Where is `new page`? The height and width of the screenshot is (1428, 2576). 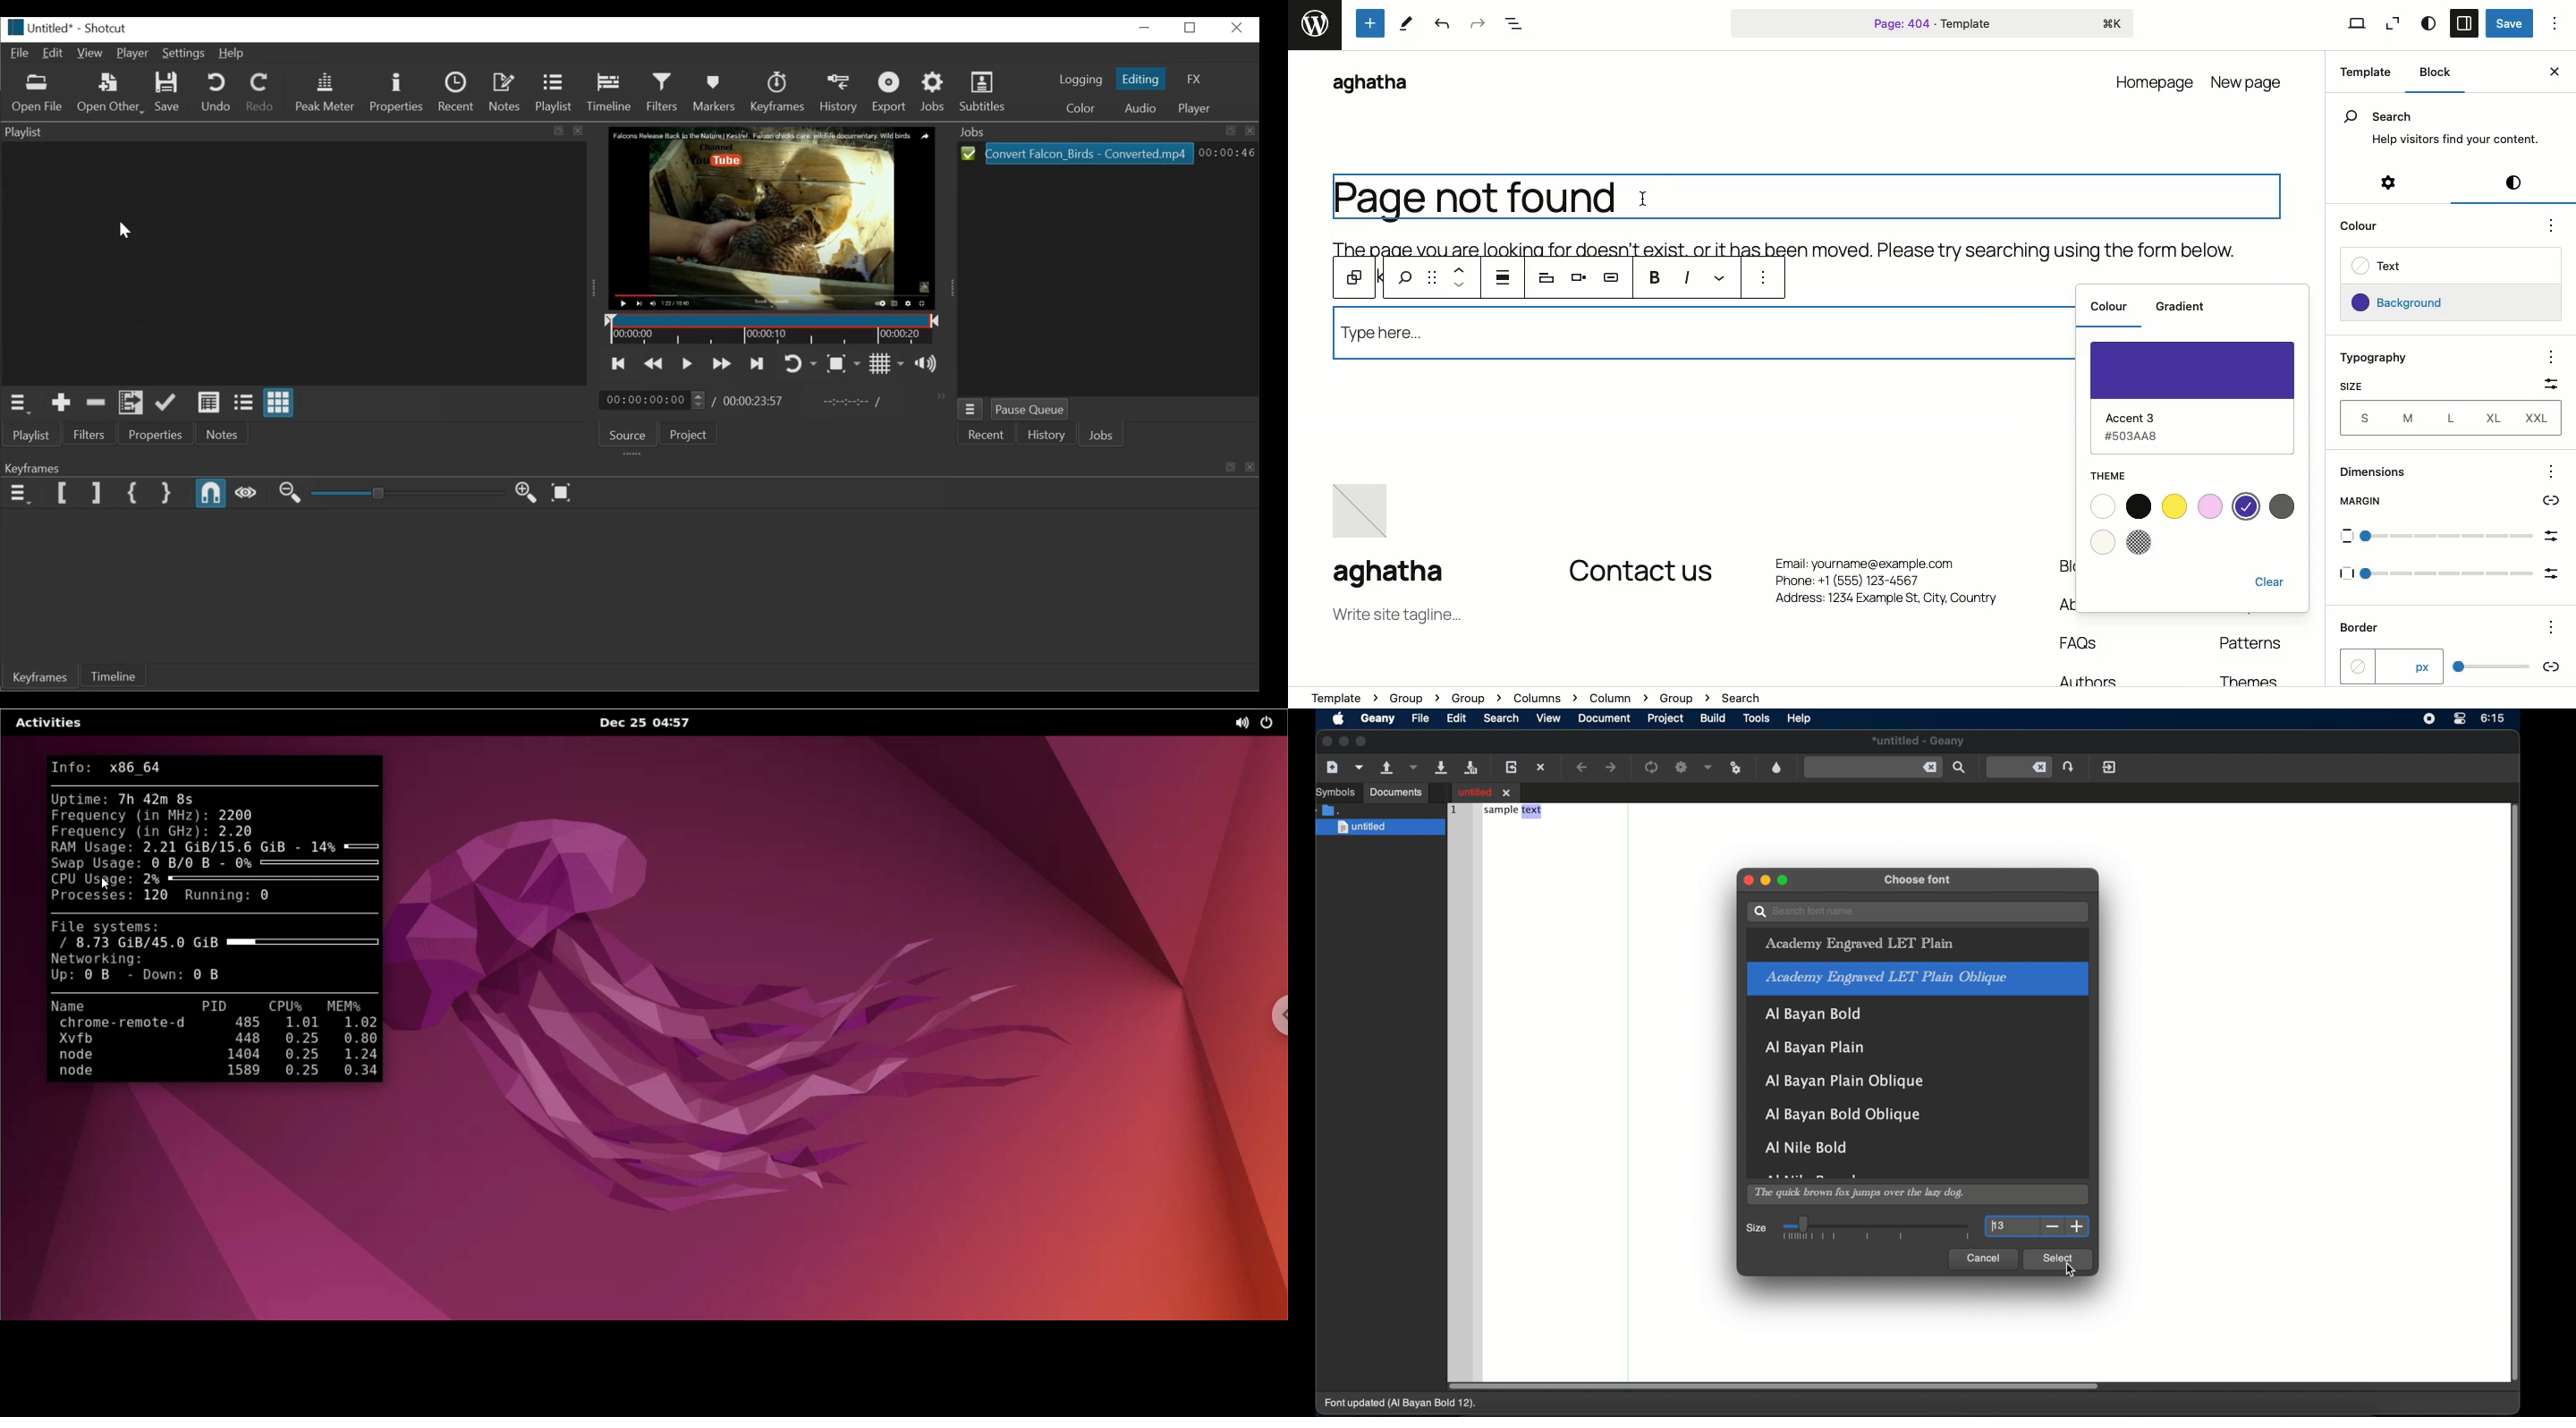
new page is located at coordinates (2250, 81).